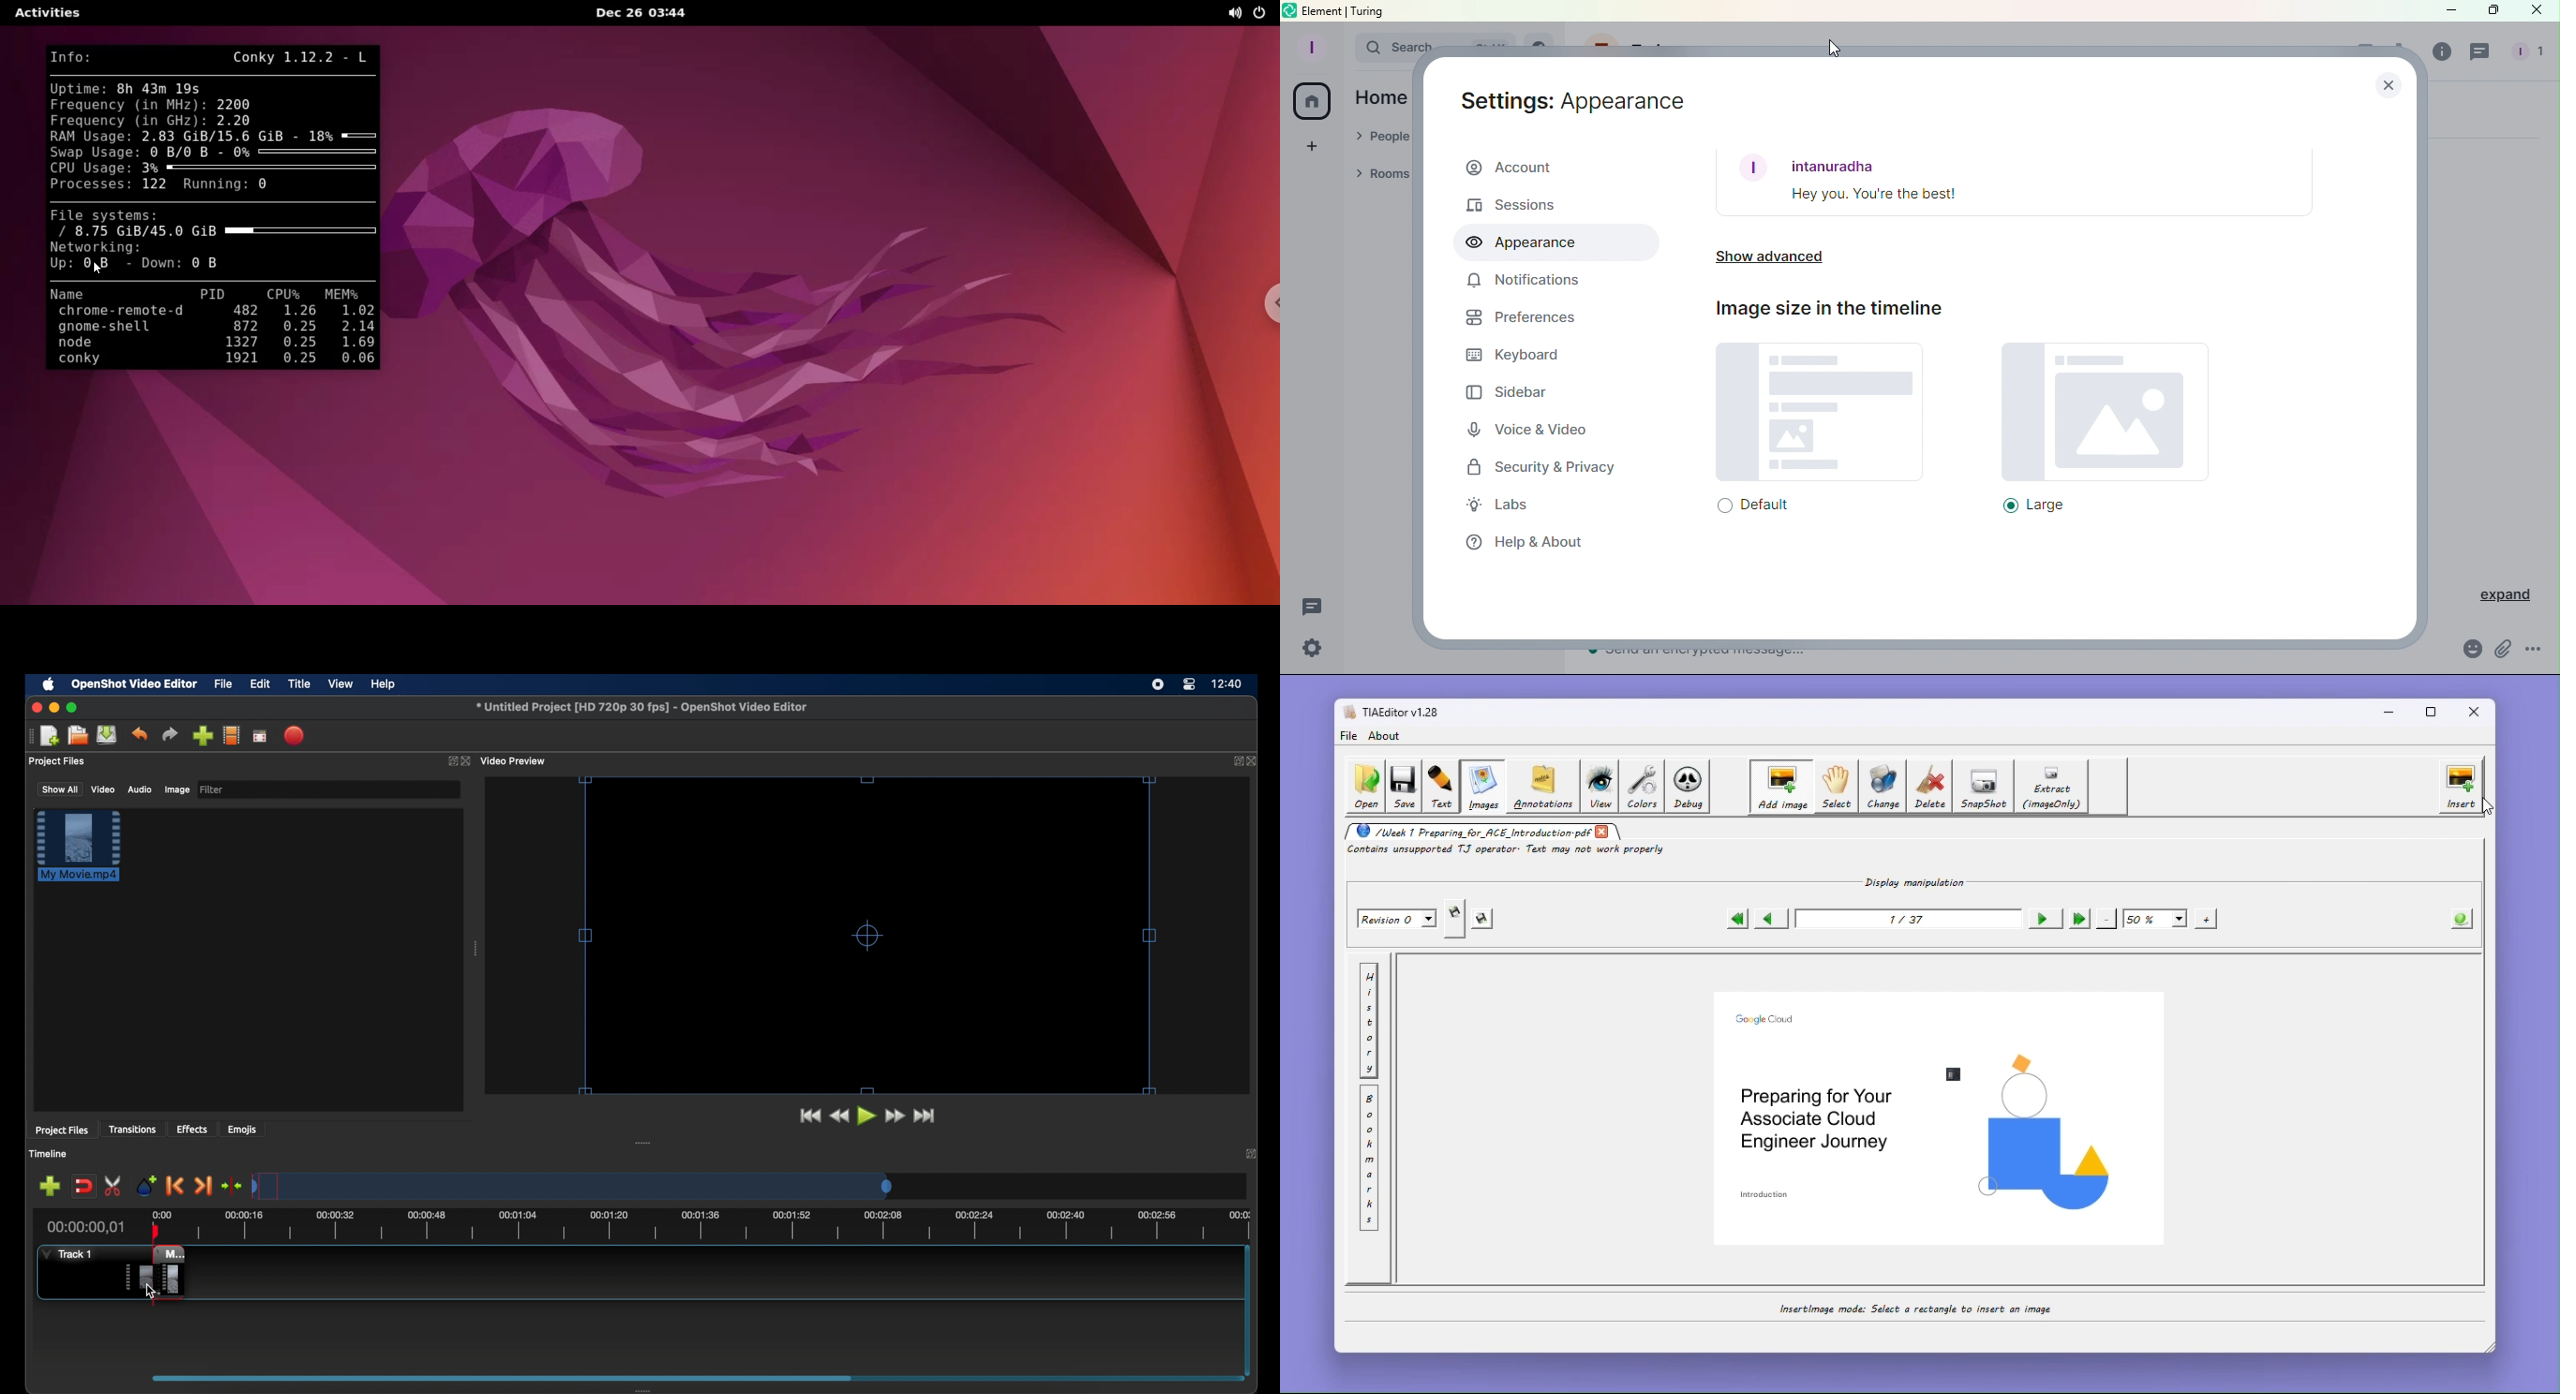 The image size is (2576, 1400). What do you see at coordinates (1554, 170) in the screenshot?
I see `Account` at bounding box center [1554, 170].